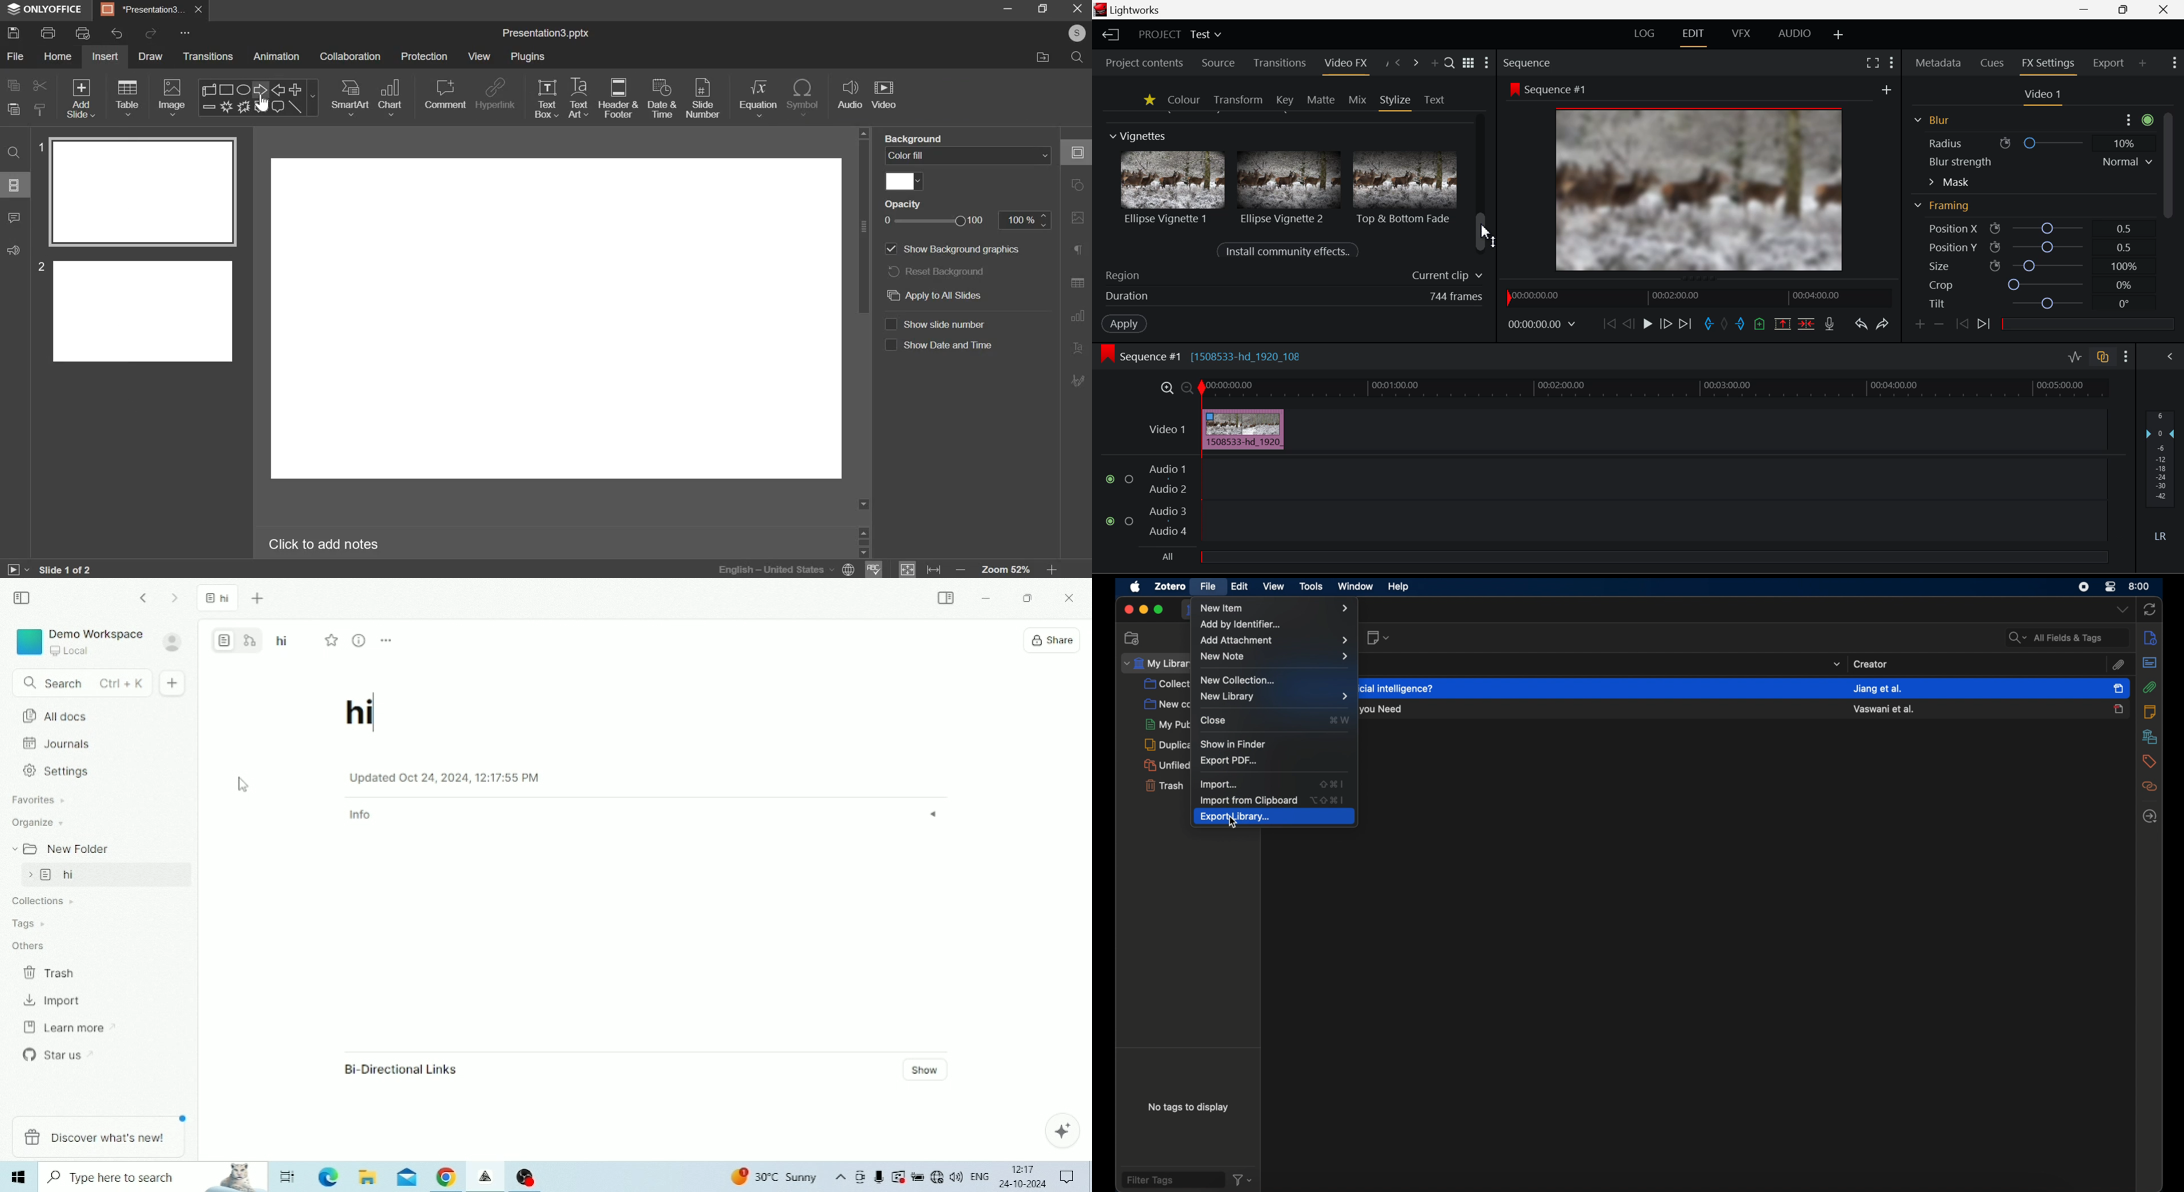 The width and height of the screenshot is (2184, 1204). Describe the element at coordinates (2149, 638) in the screenshot. I see `info` at that location.